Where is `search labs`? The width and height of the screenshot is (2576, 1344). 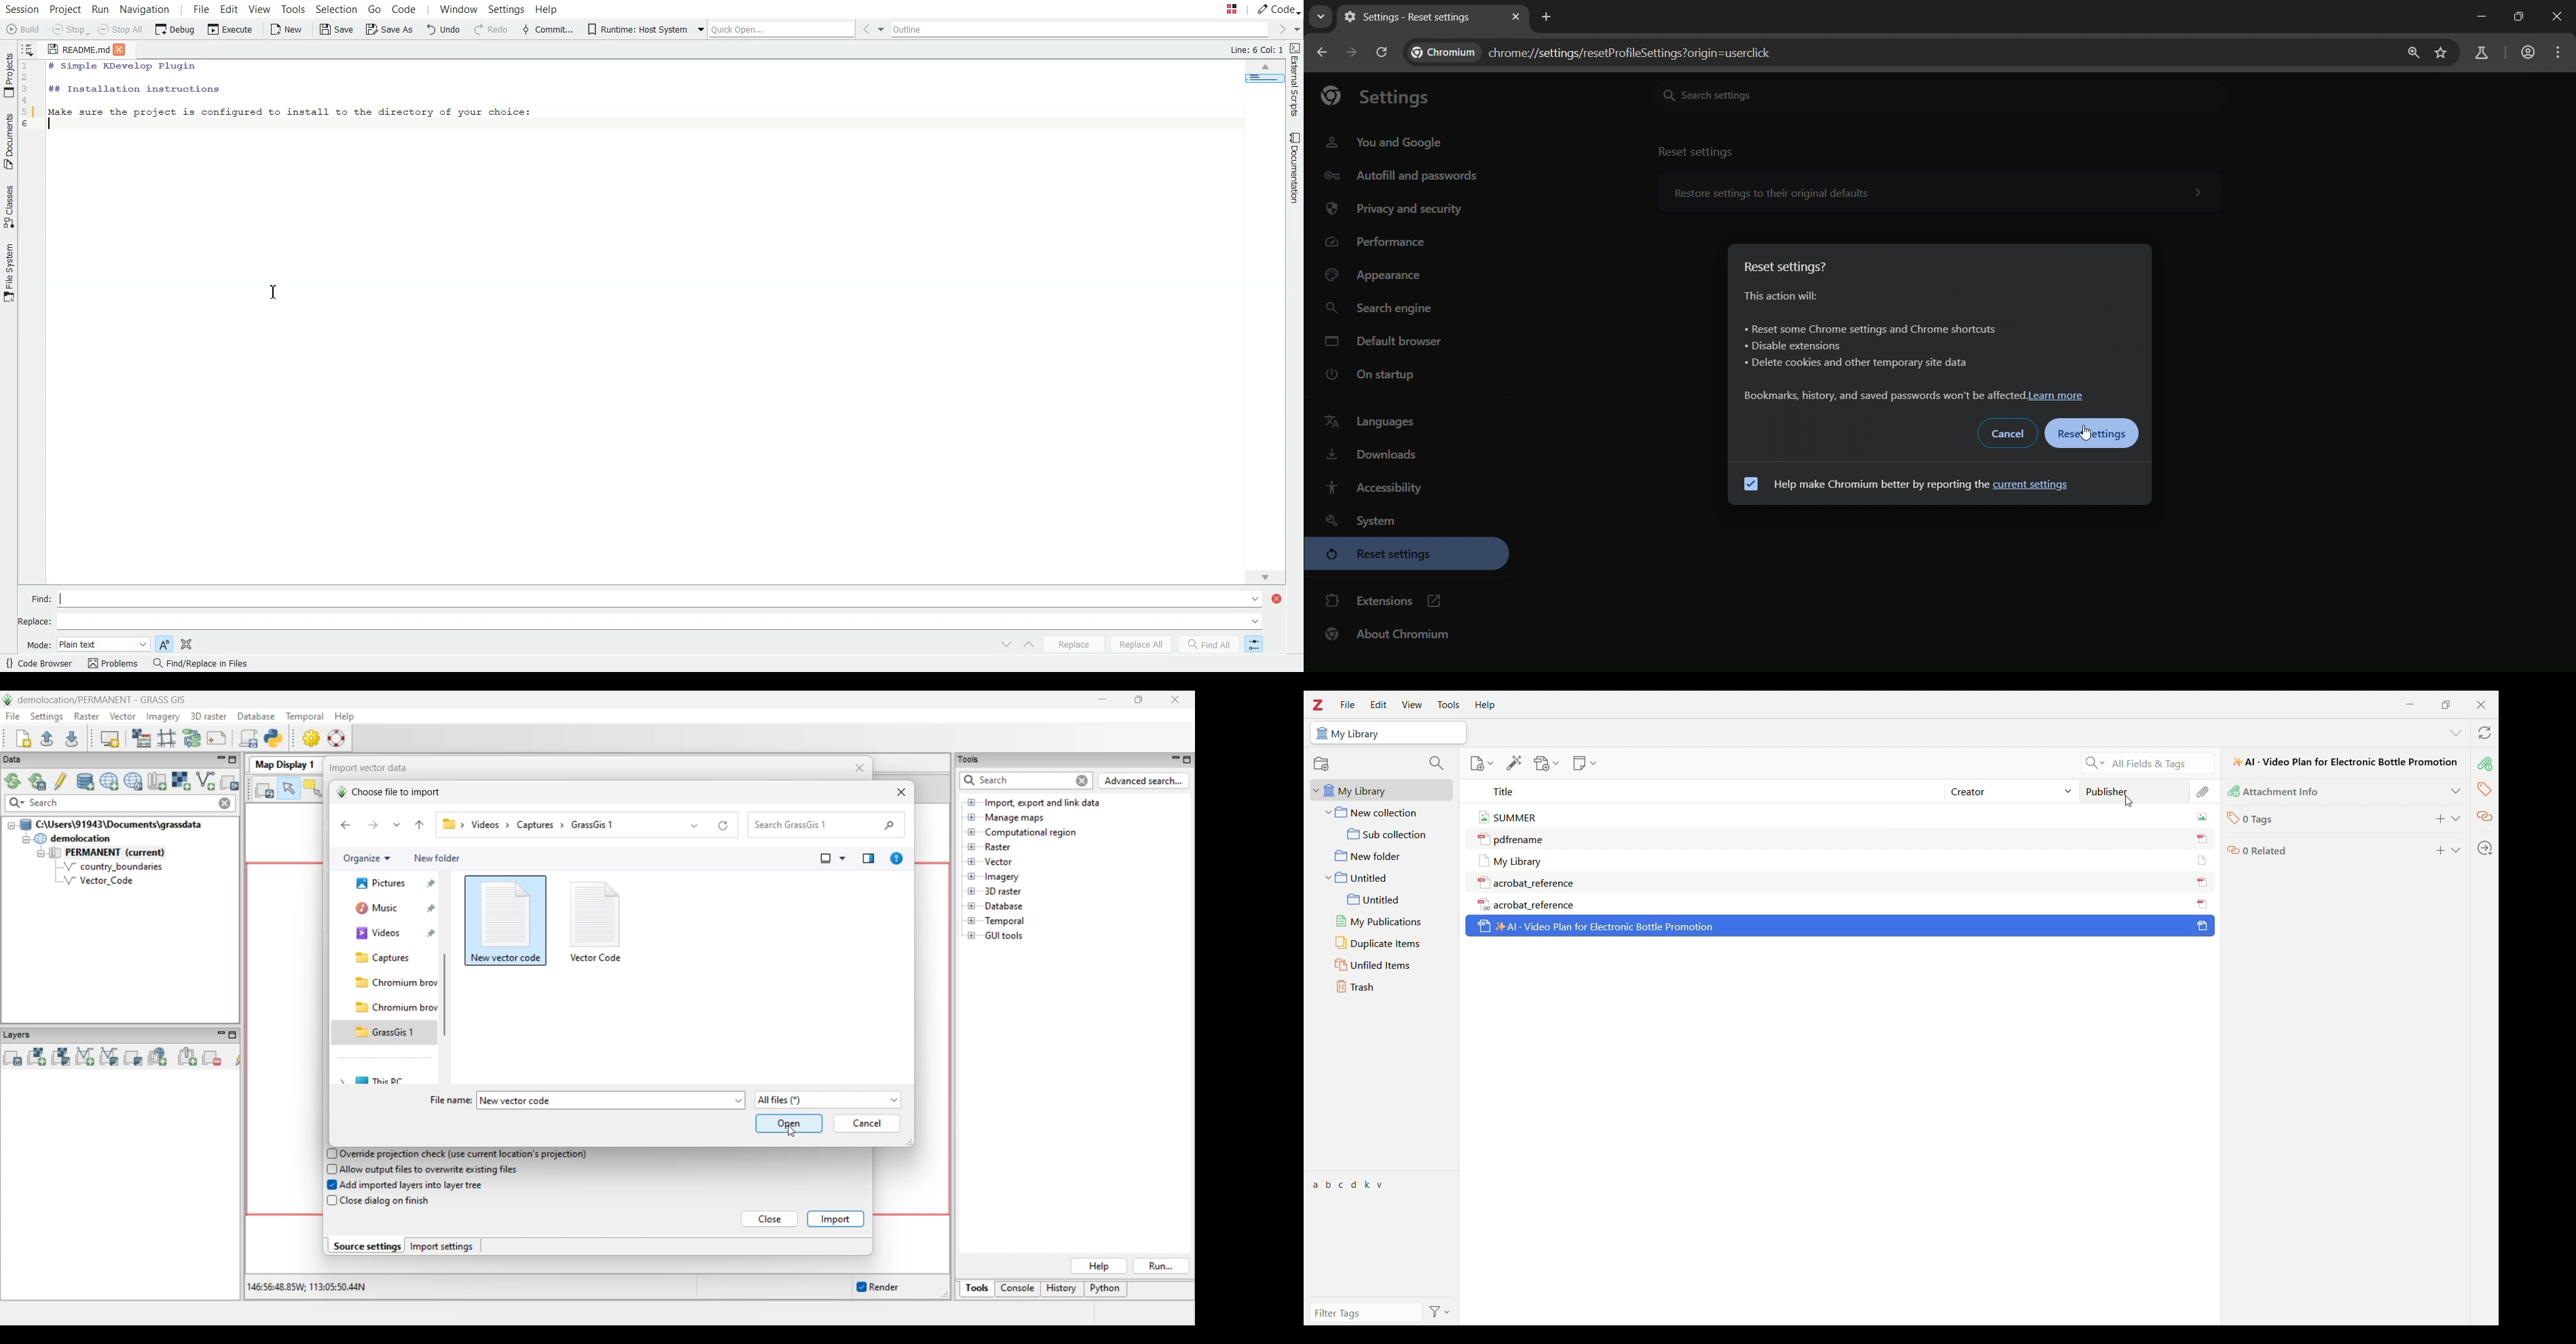 search labs is located at coordinates (2478, 53).